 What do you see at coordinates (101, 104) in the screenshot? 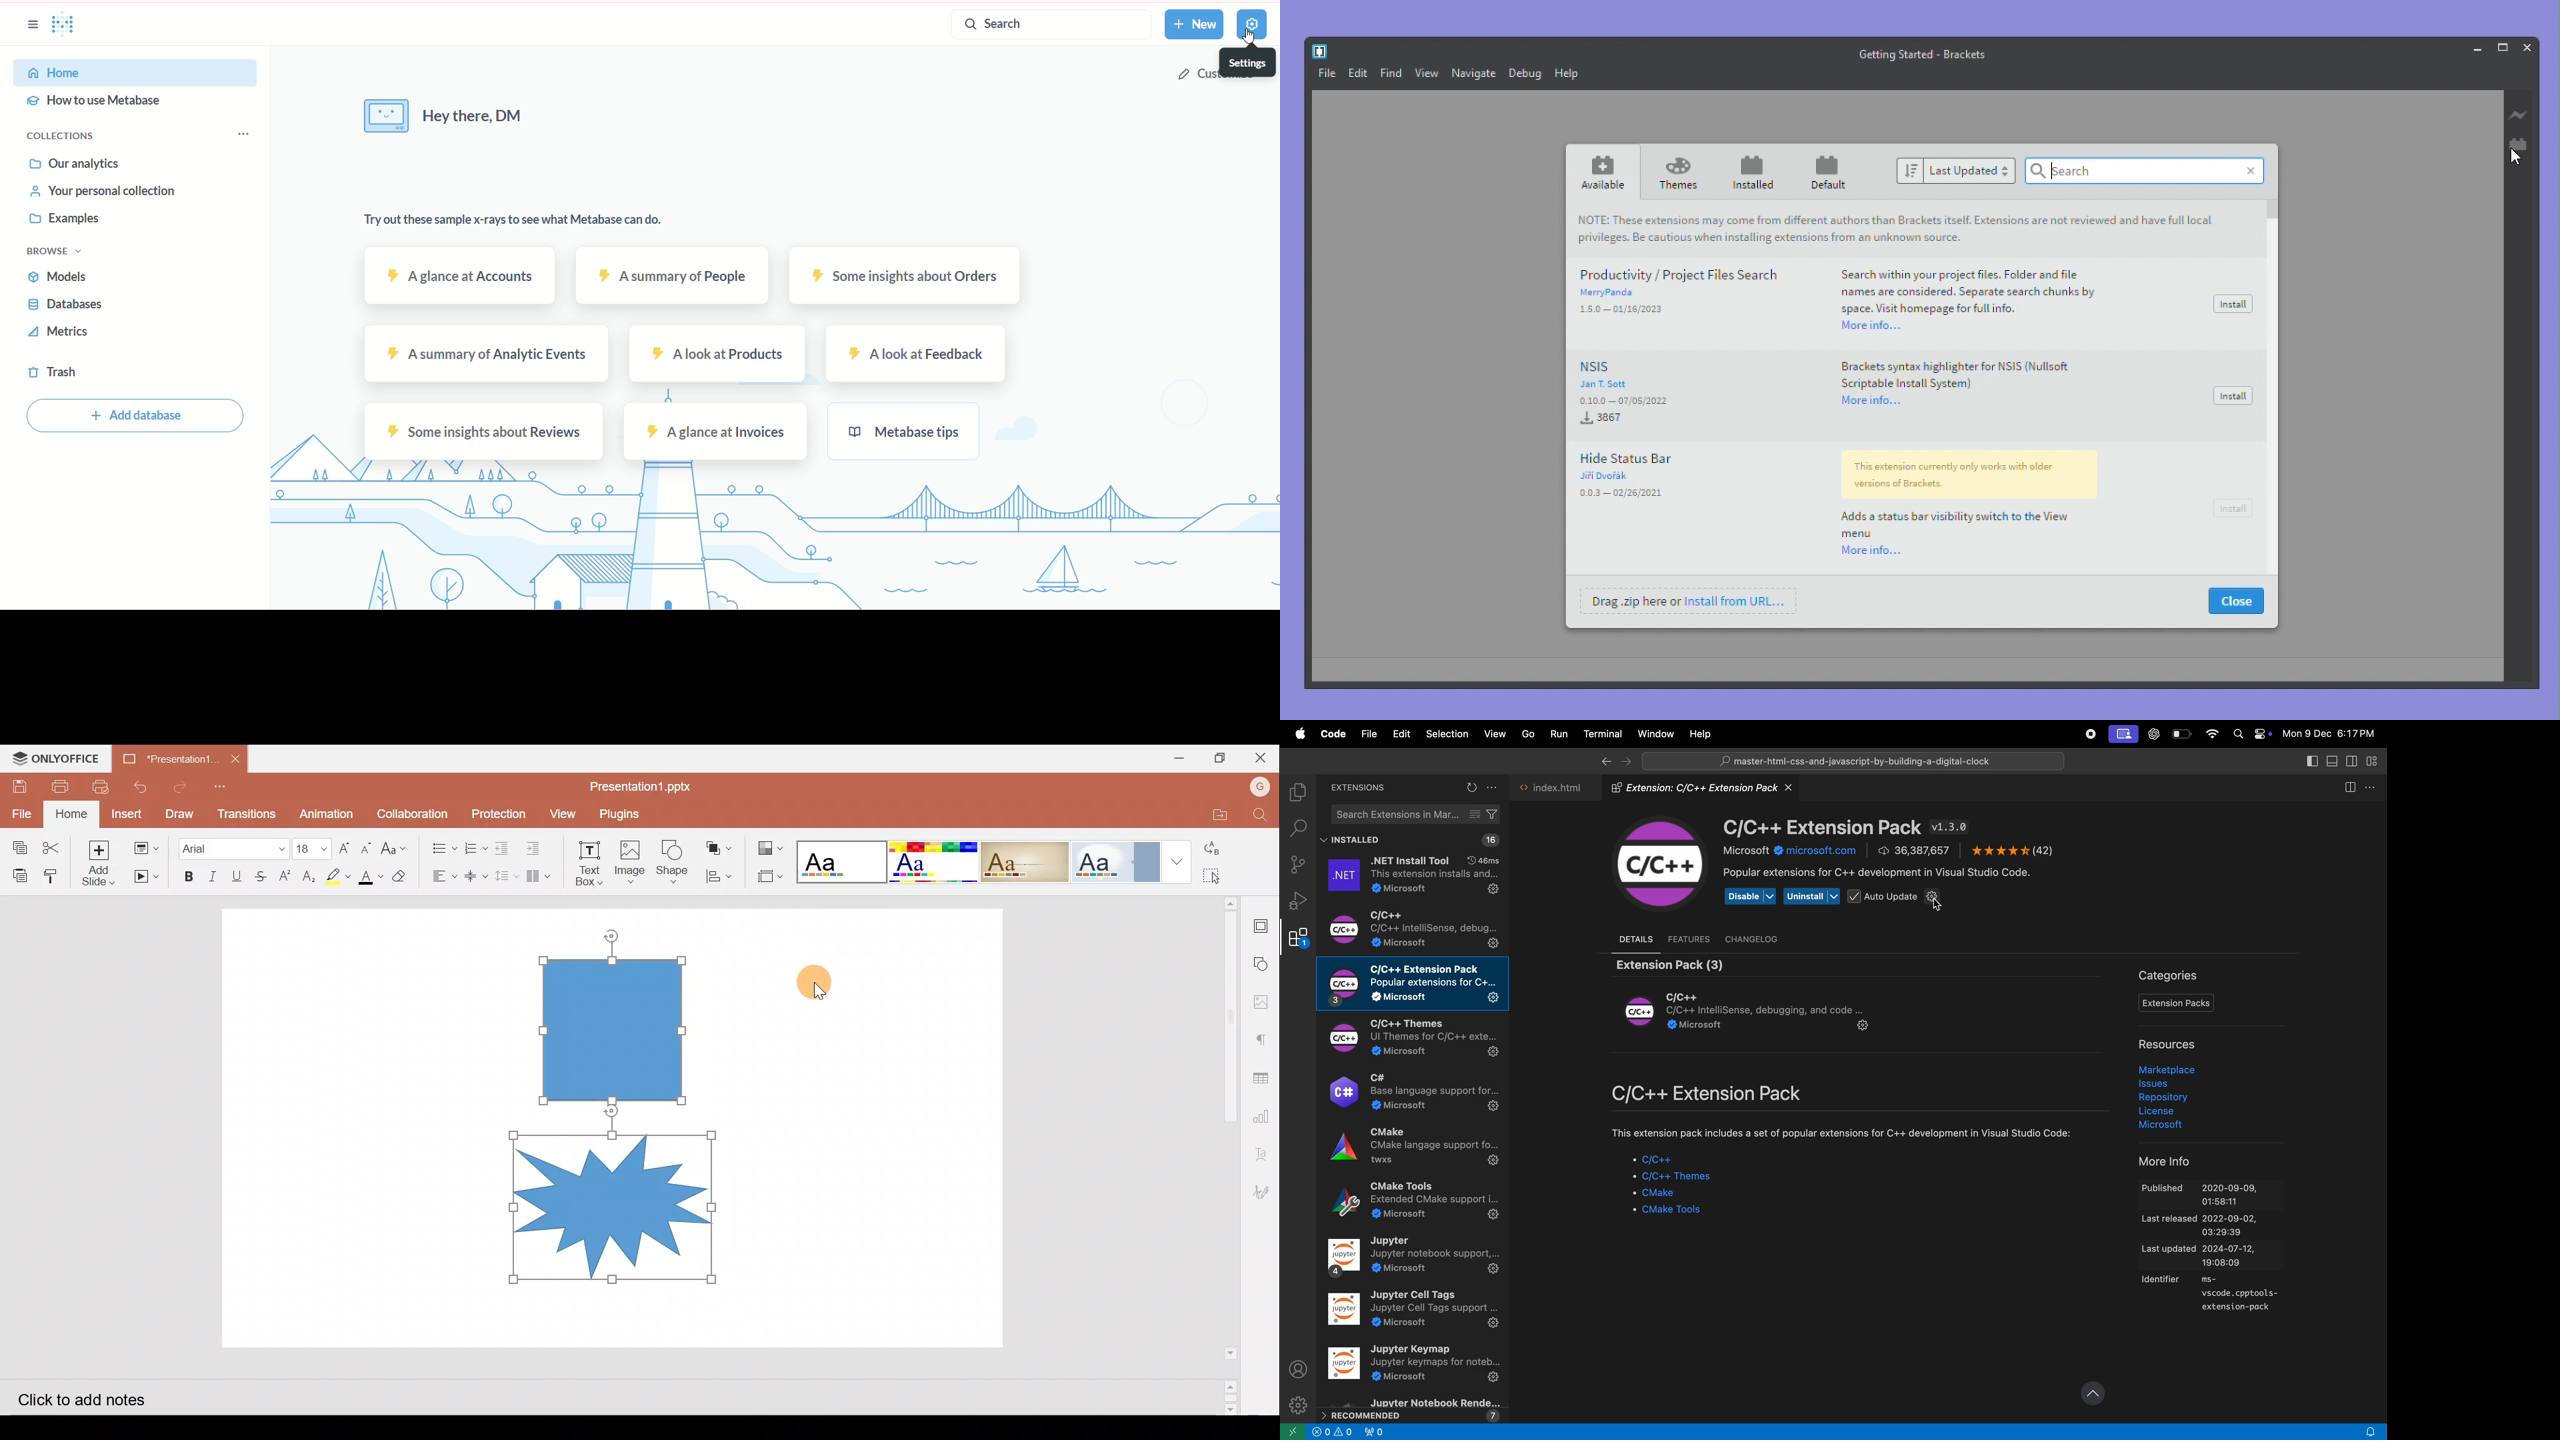
I see `hoe to use metabase` at bounding box center [101, 104].